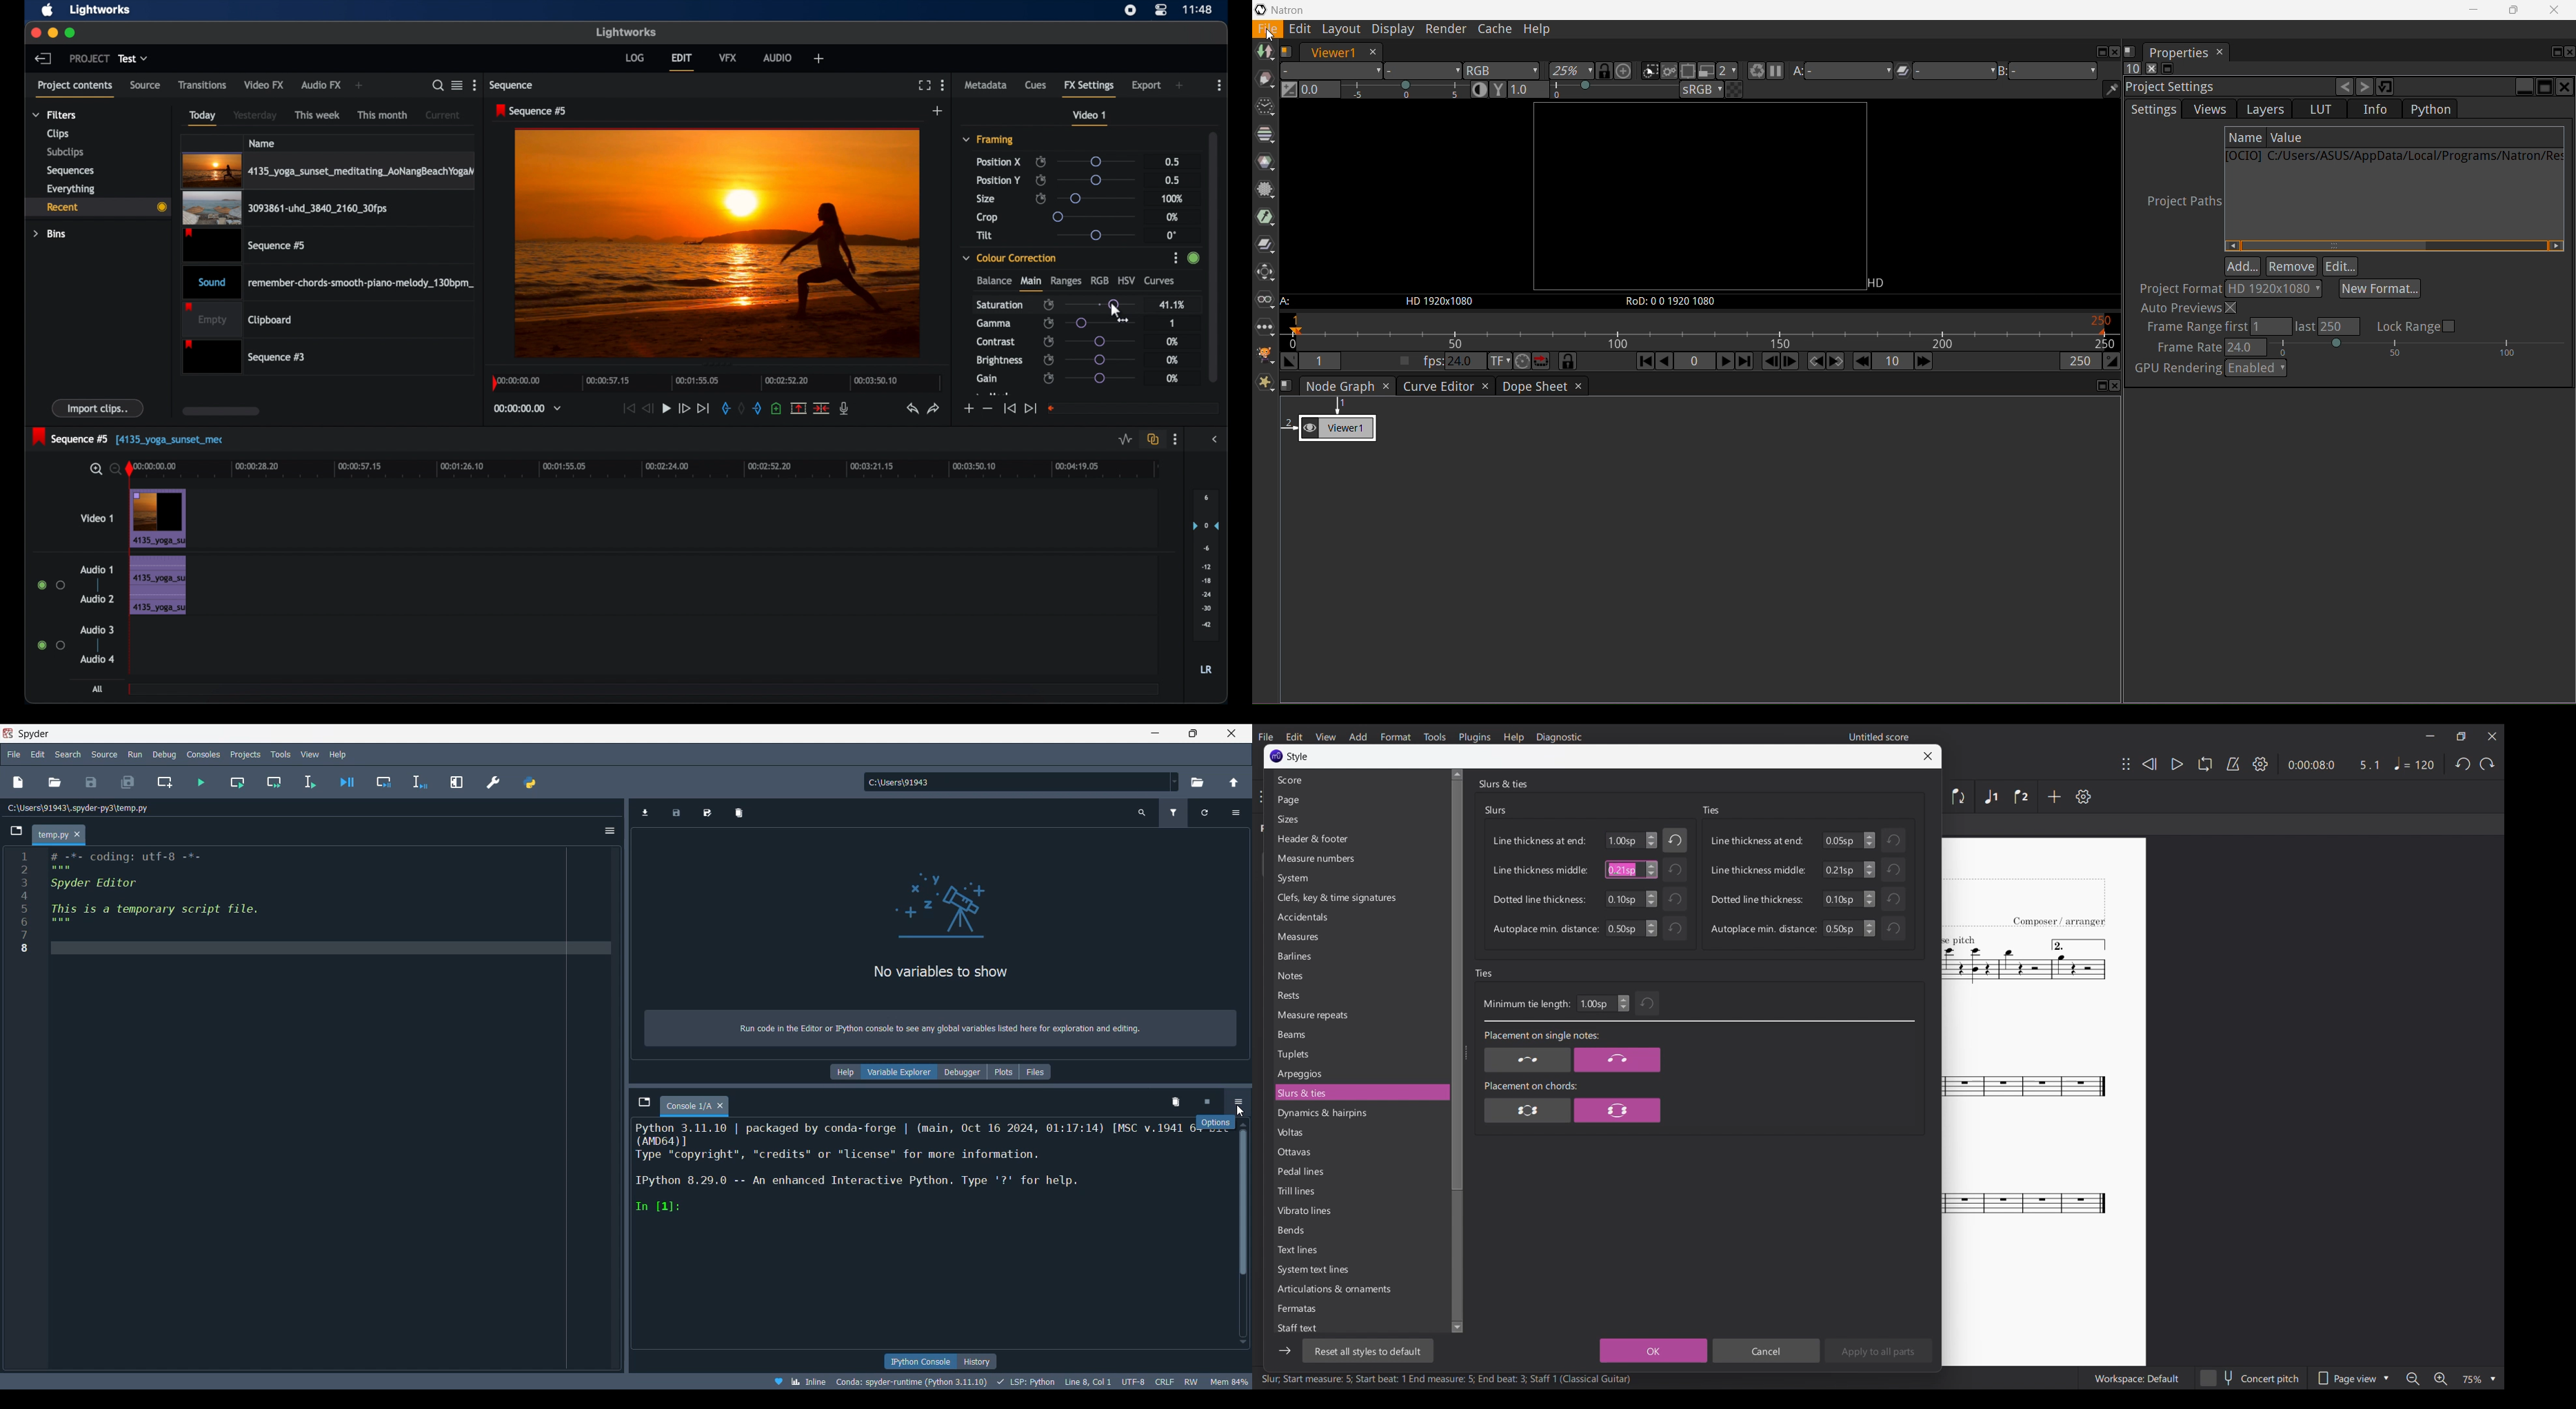 This screenshot has width=2576, height=1428. Describe the element at coordinates (1360, 1270) in the screenshot. I see `System text lines` at that location.